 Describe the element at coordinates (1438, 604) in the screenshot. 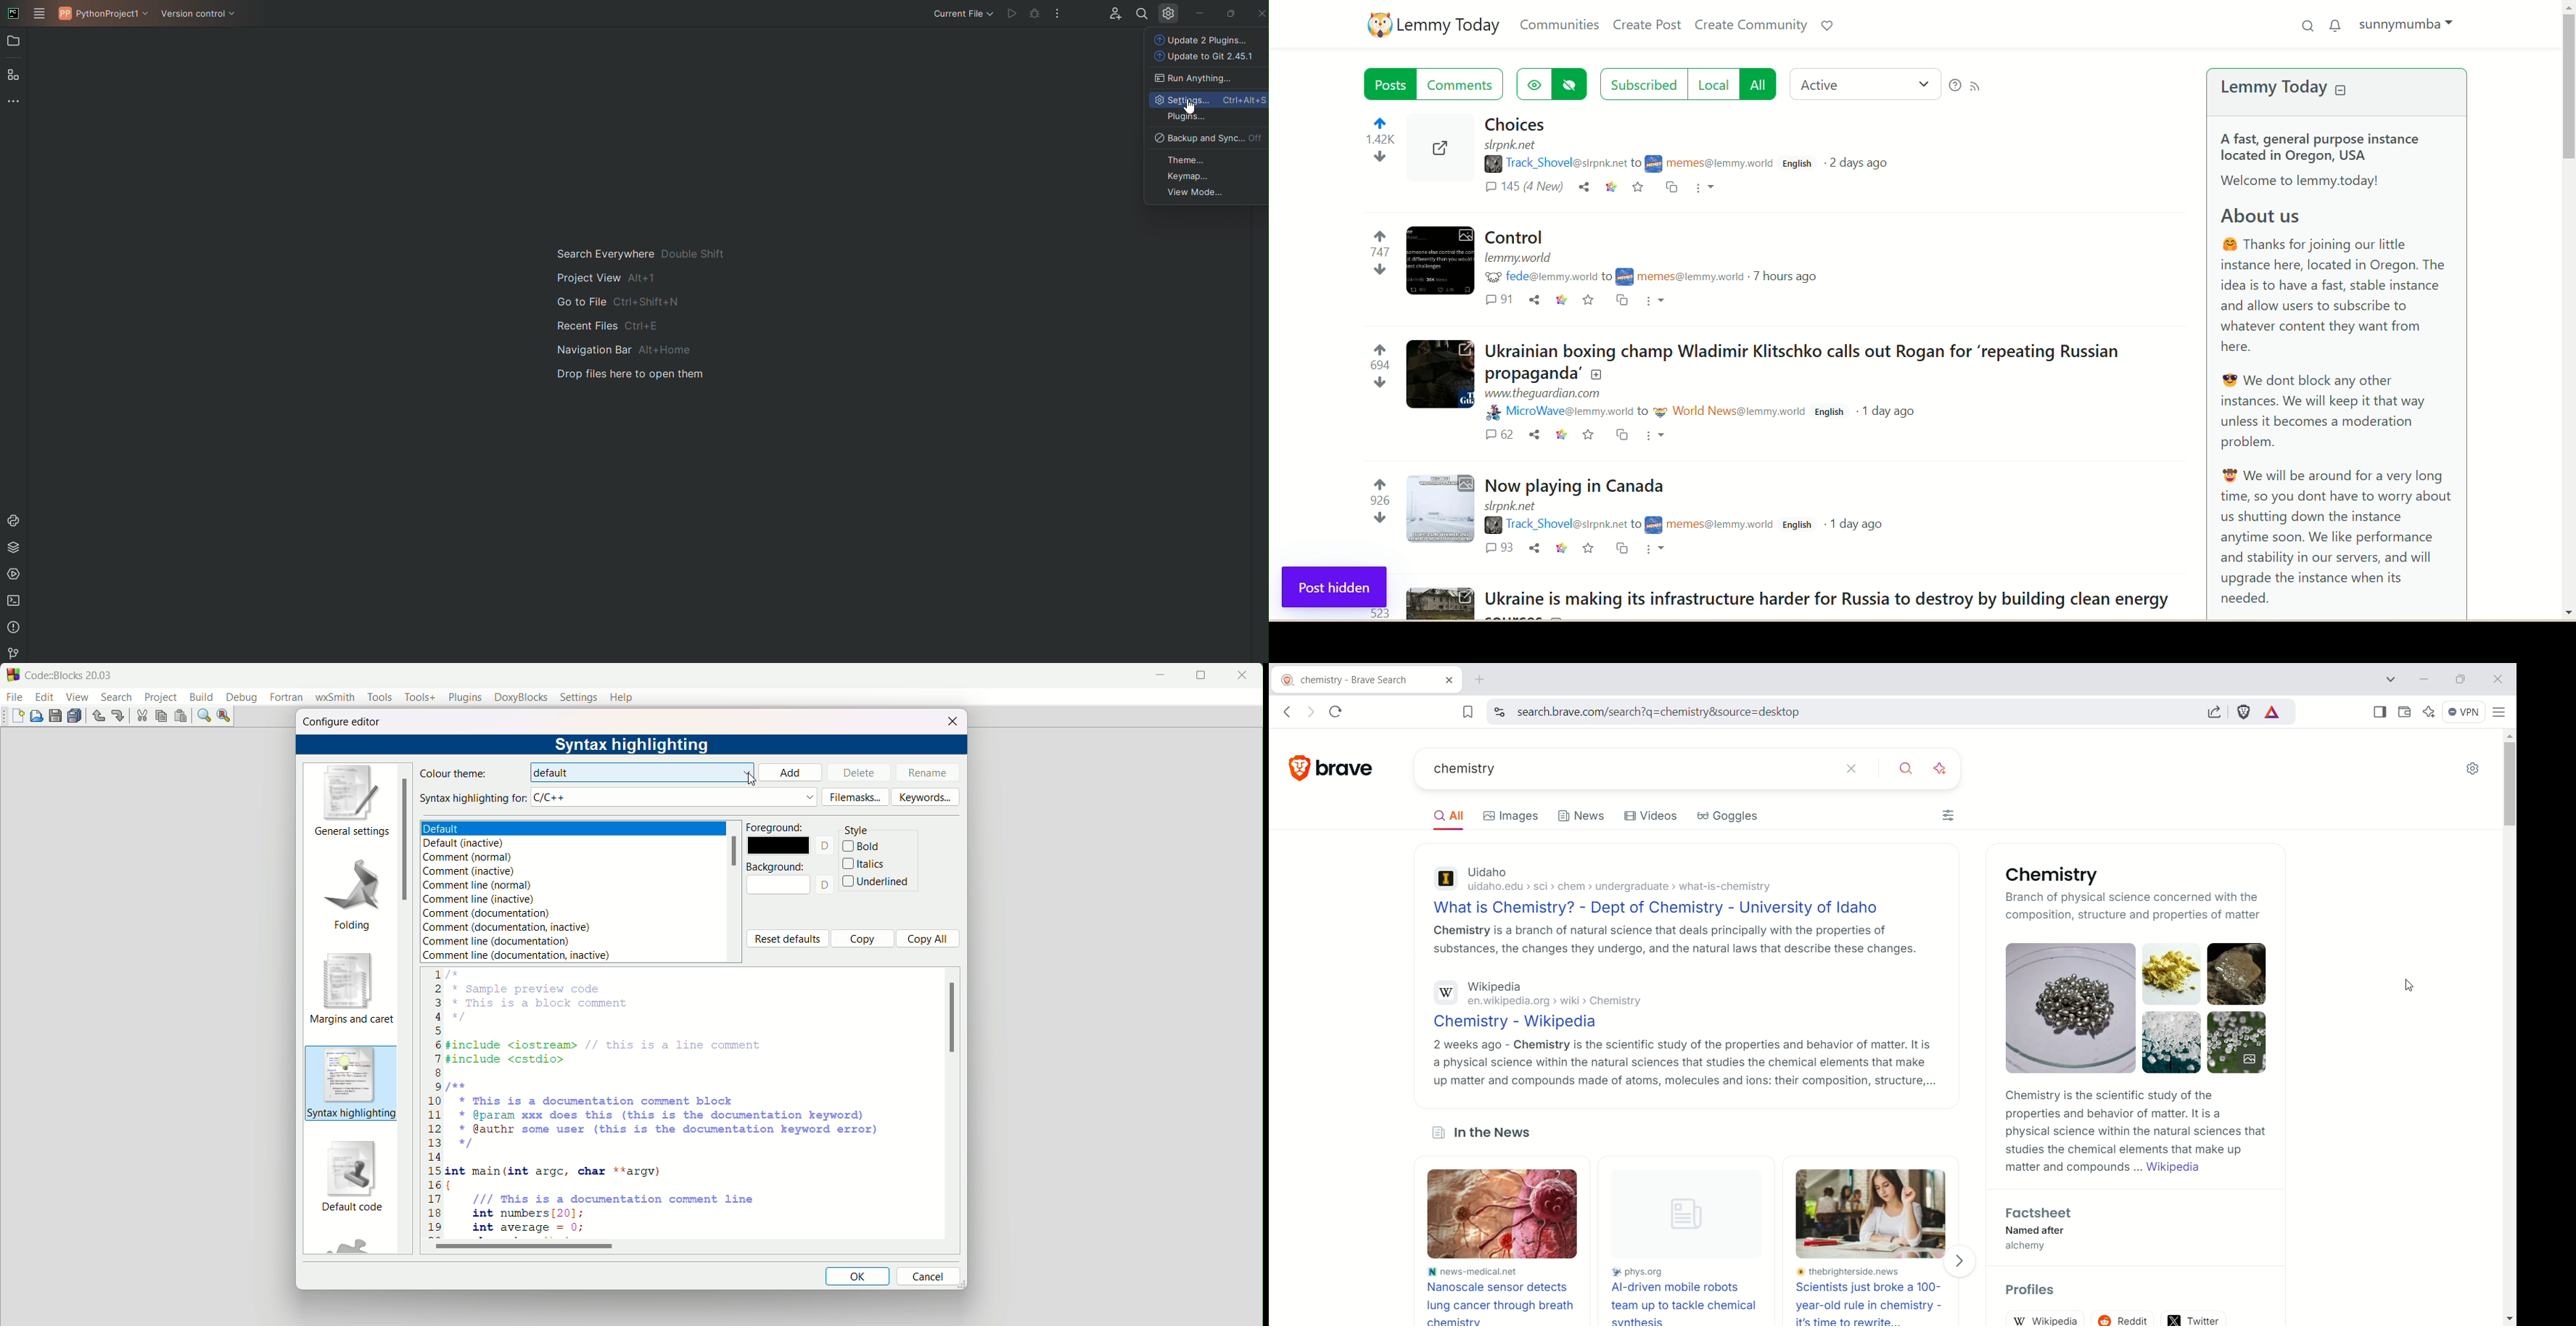

I see `Expand the post with image details` at that location.